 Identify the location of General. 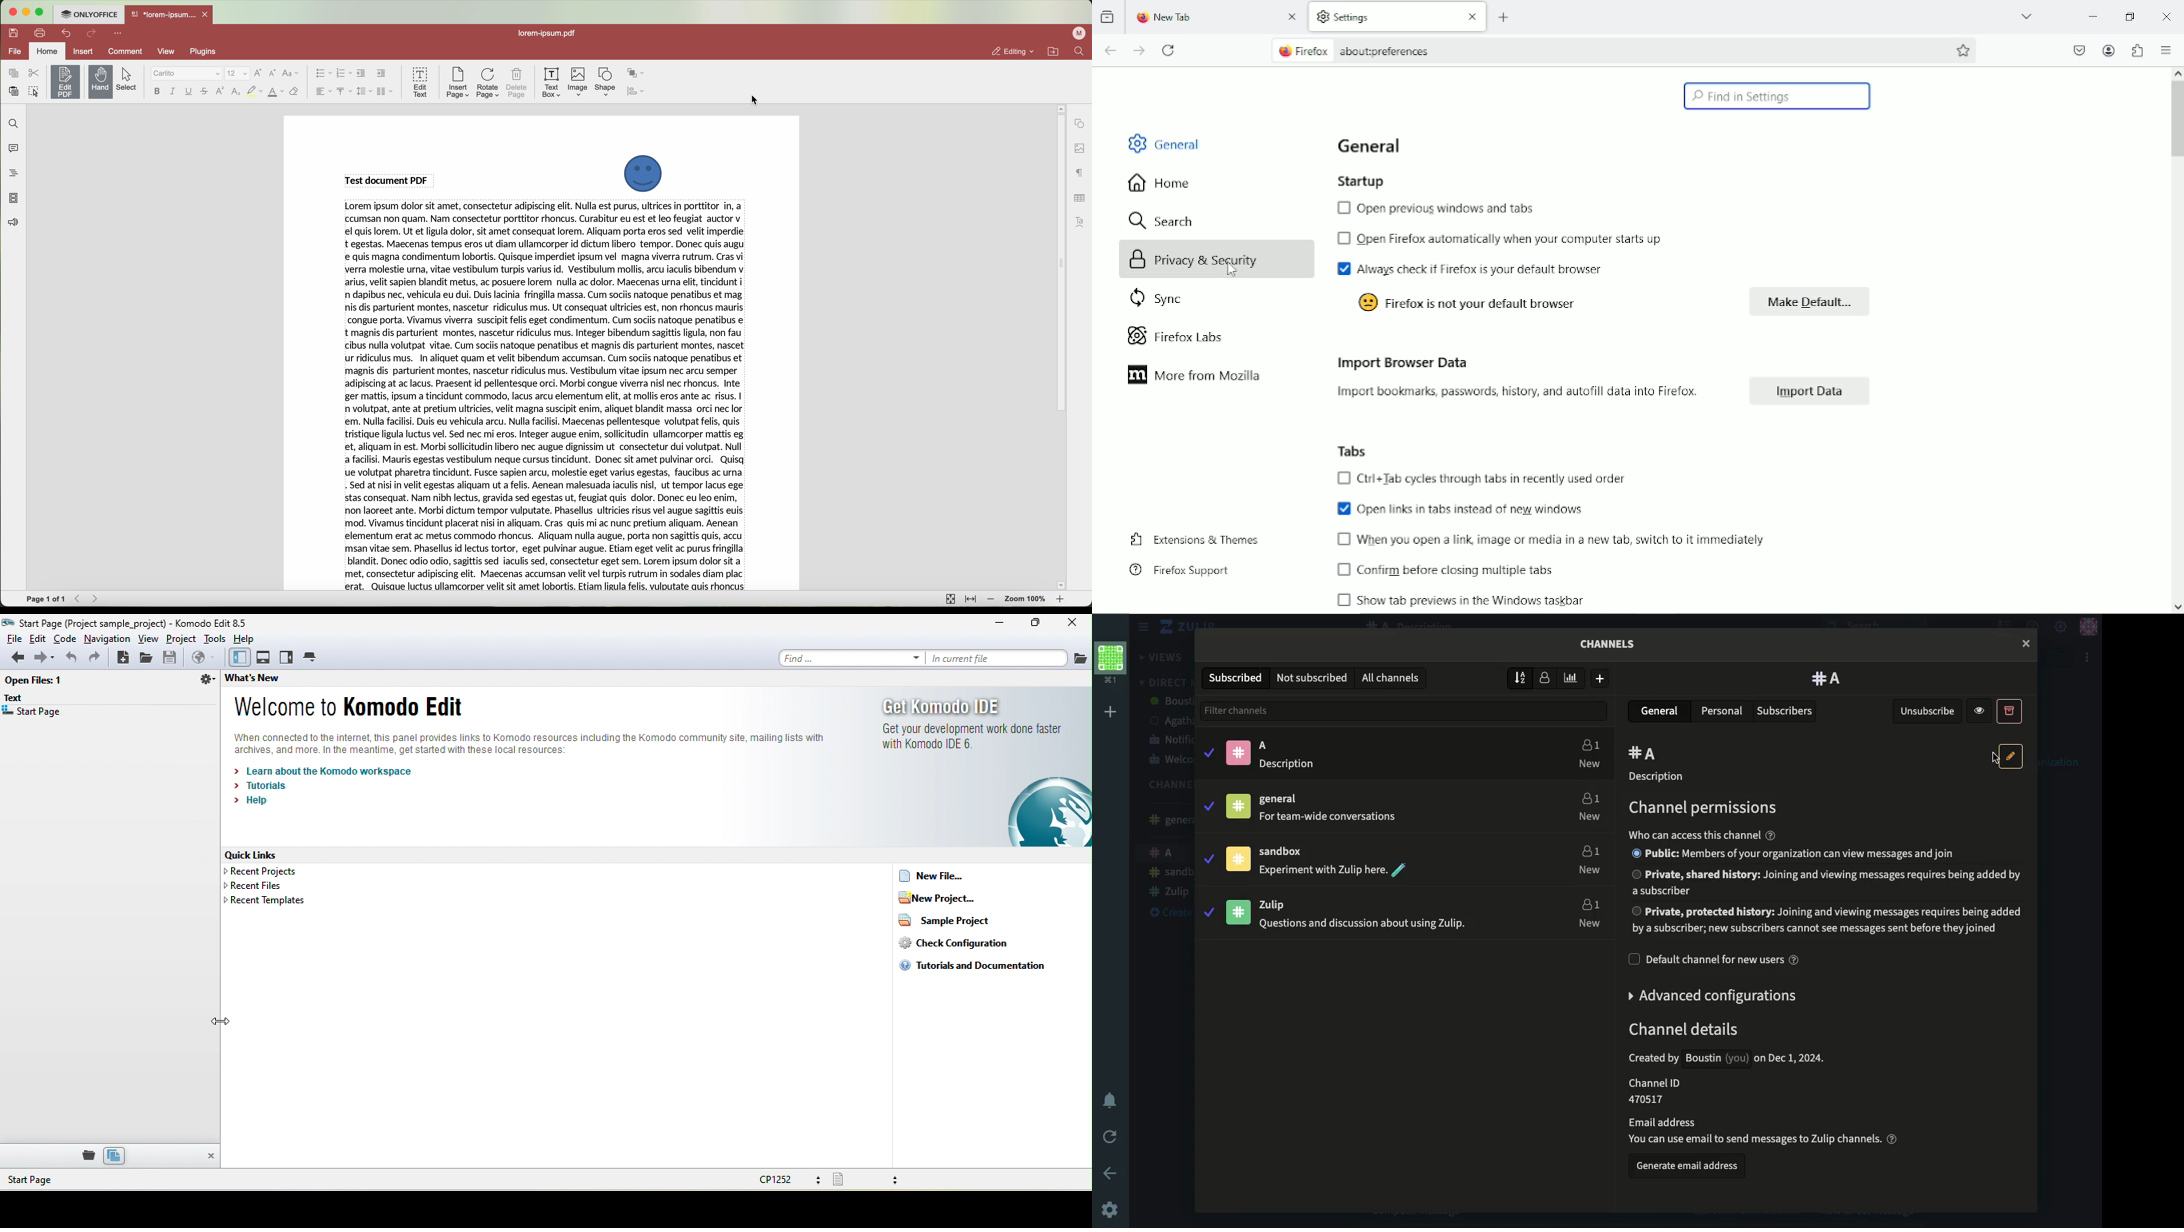
(1662, 710).